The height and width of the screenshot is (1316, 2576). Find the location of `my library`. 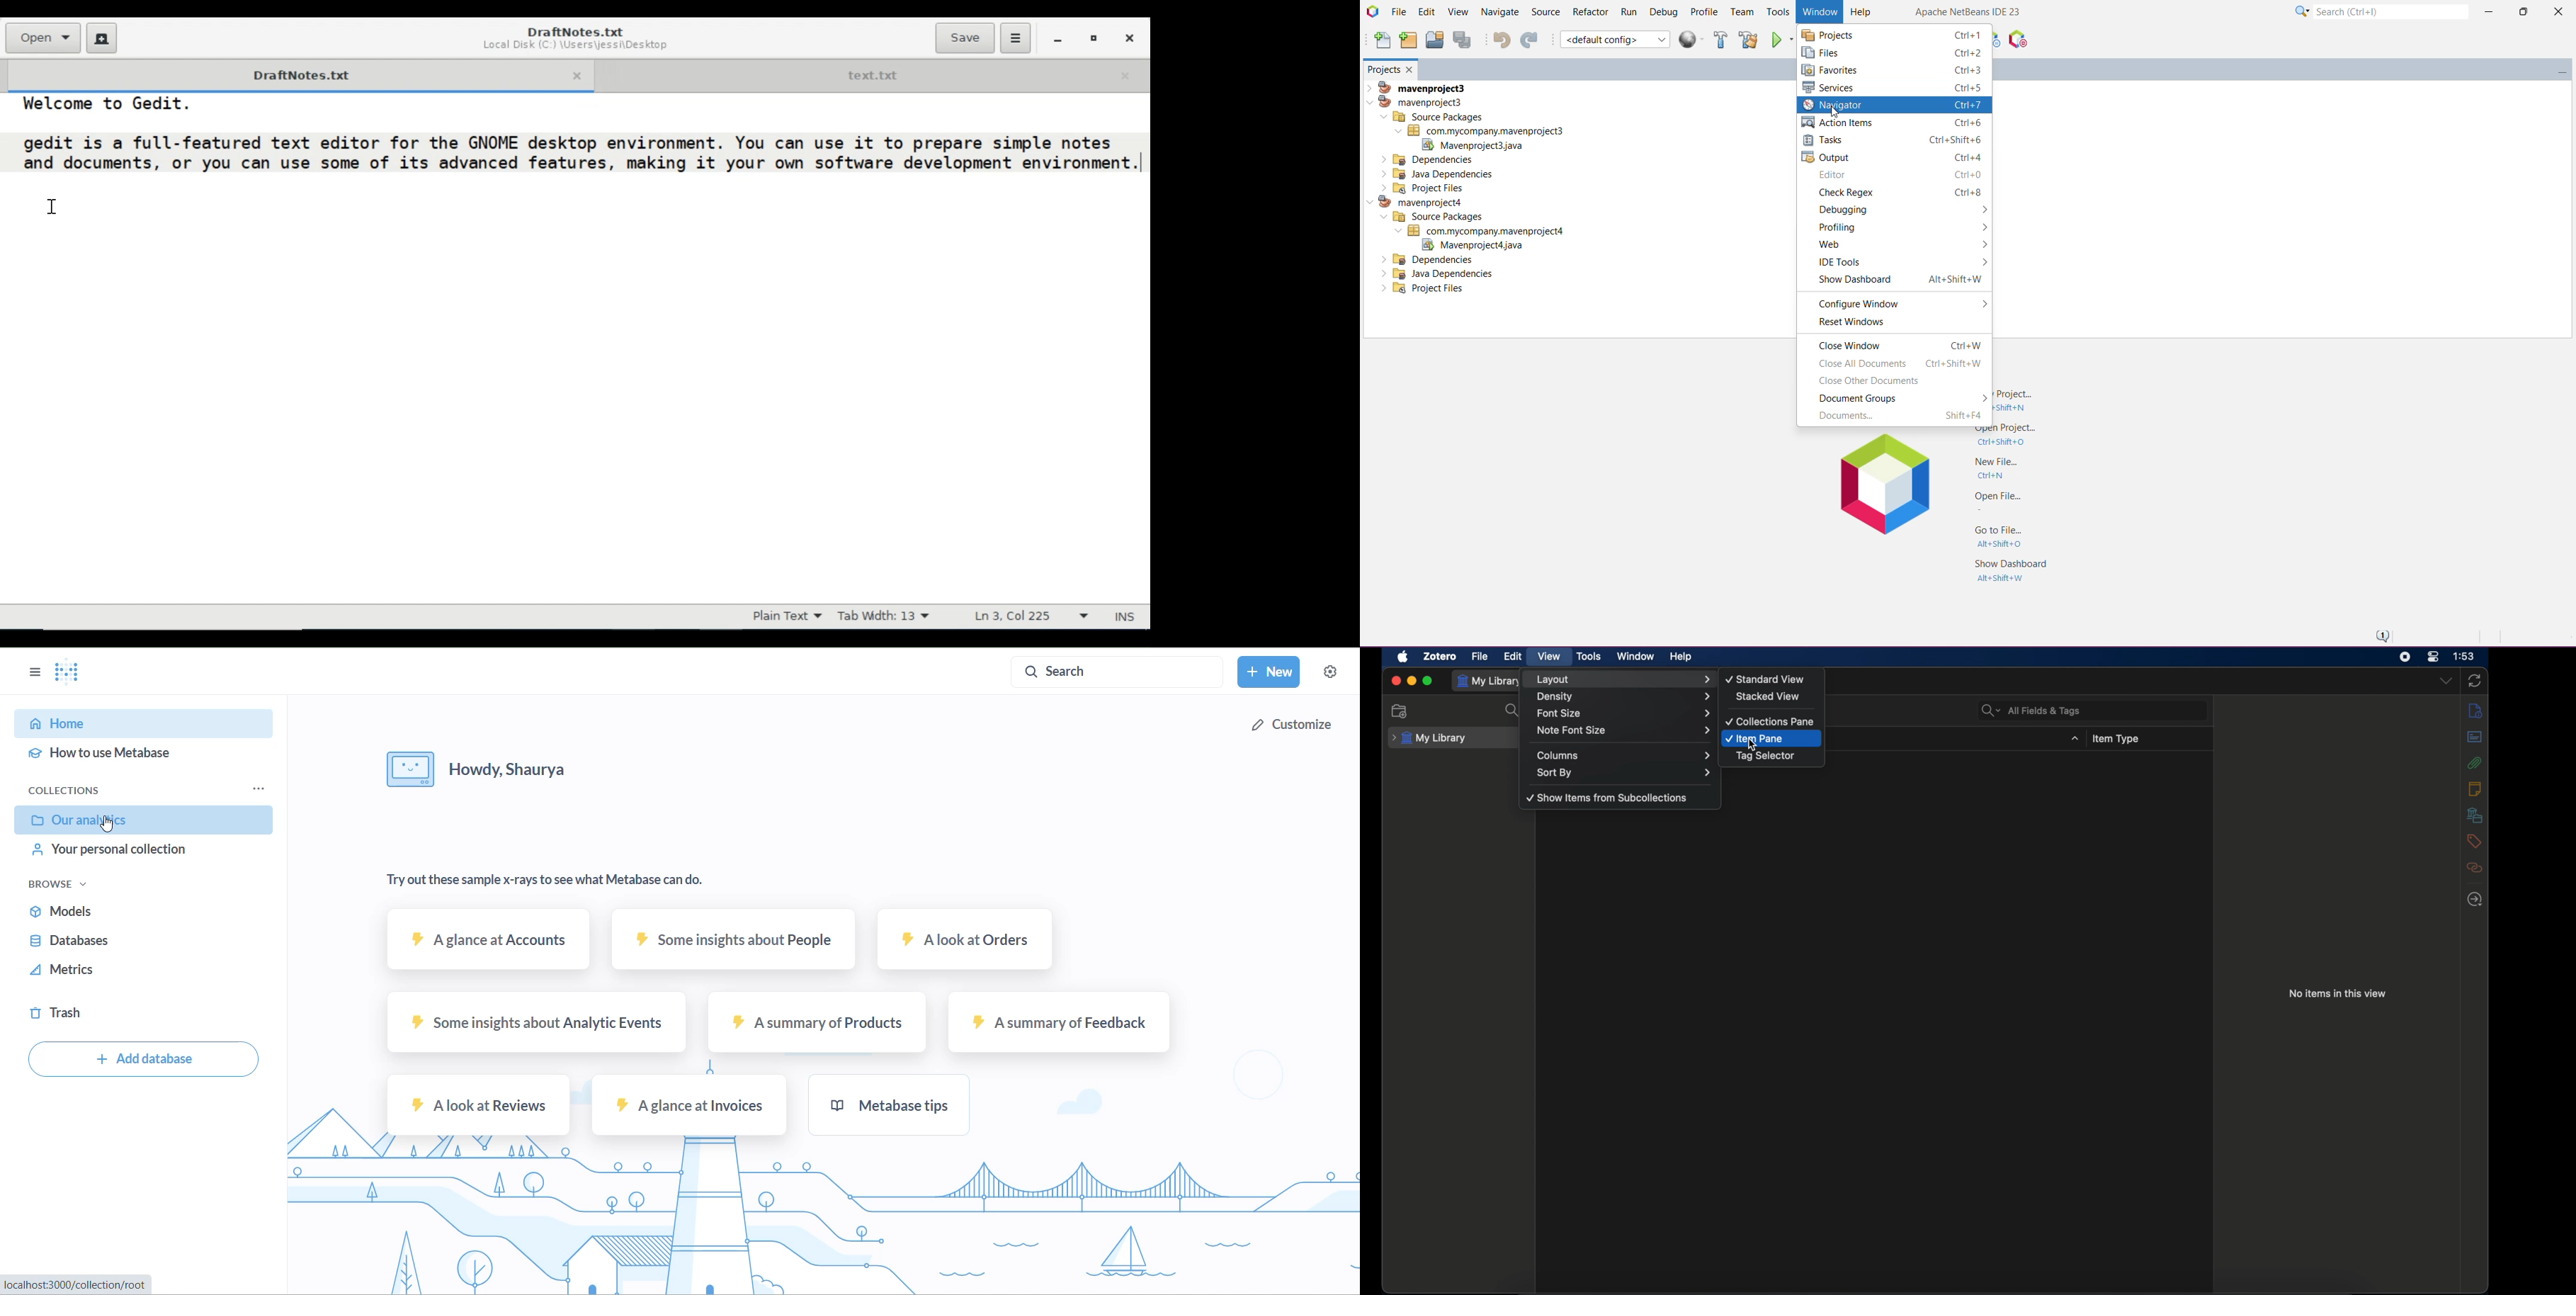

my library is located at coordinates (1429, 738).